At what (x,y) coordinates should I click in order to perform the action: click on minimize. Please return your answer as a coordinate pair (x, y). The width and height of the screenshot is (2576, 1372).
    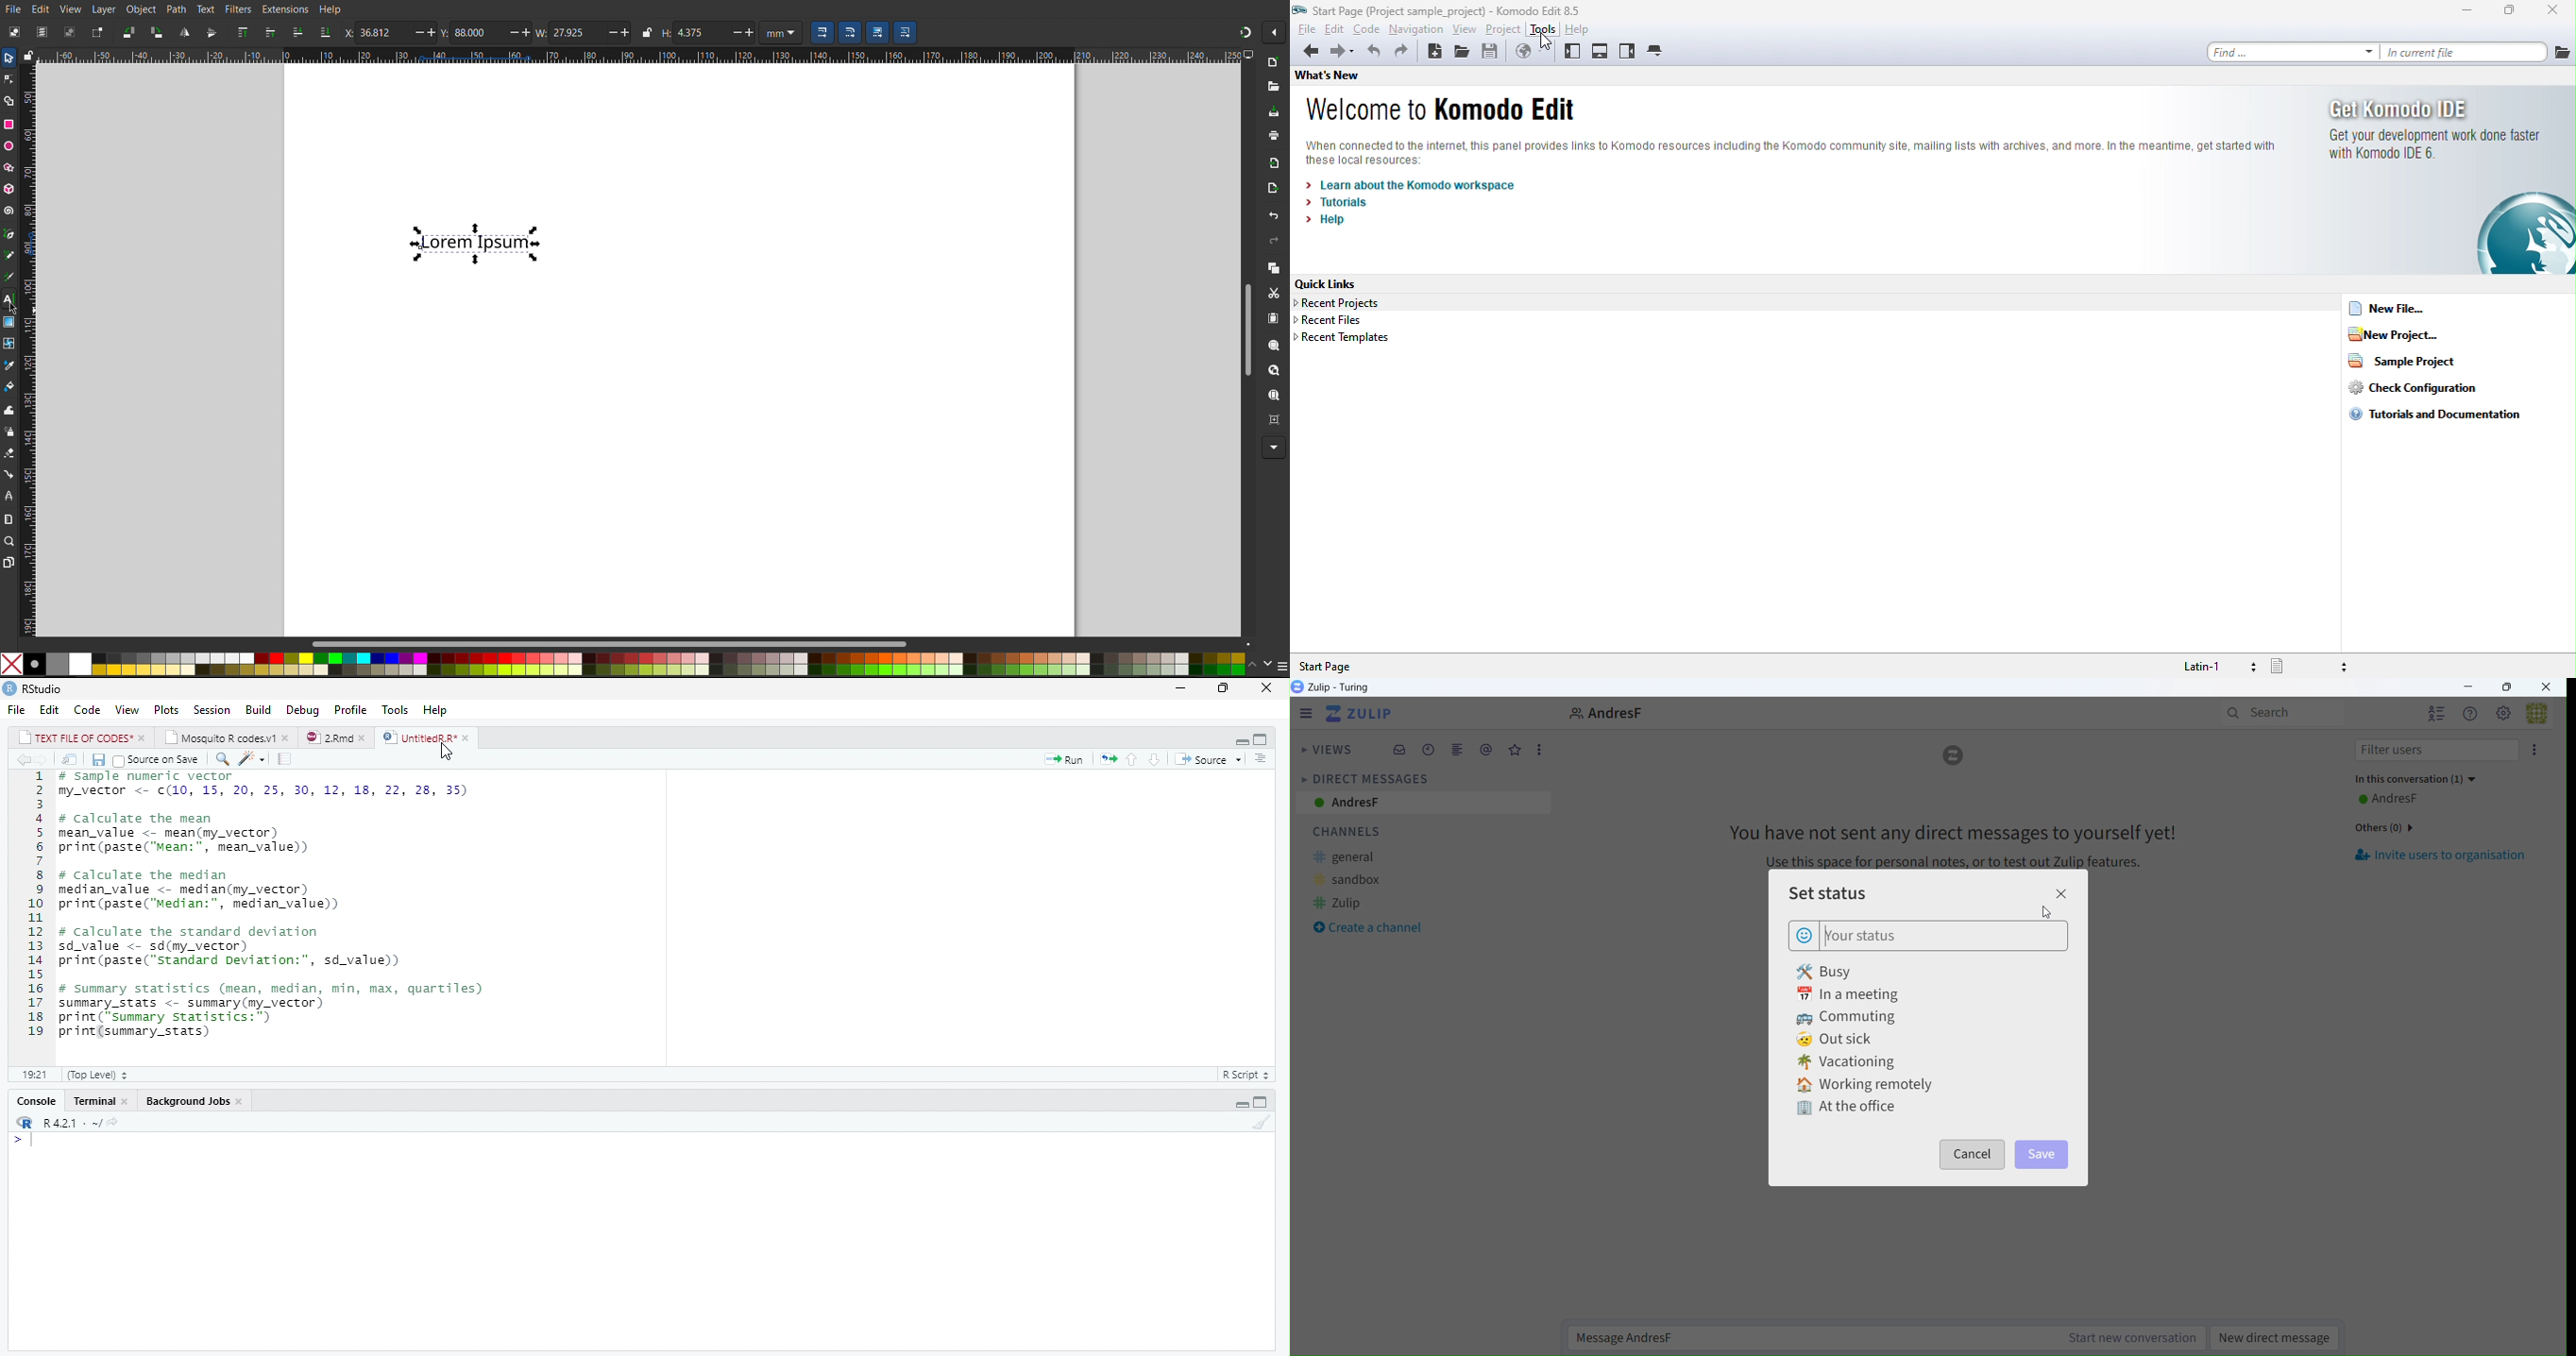
    Looking at the image, I should click on (1180, 689).